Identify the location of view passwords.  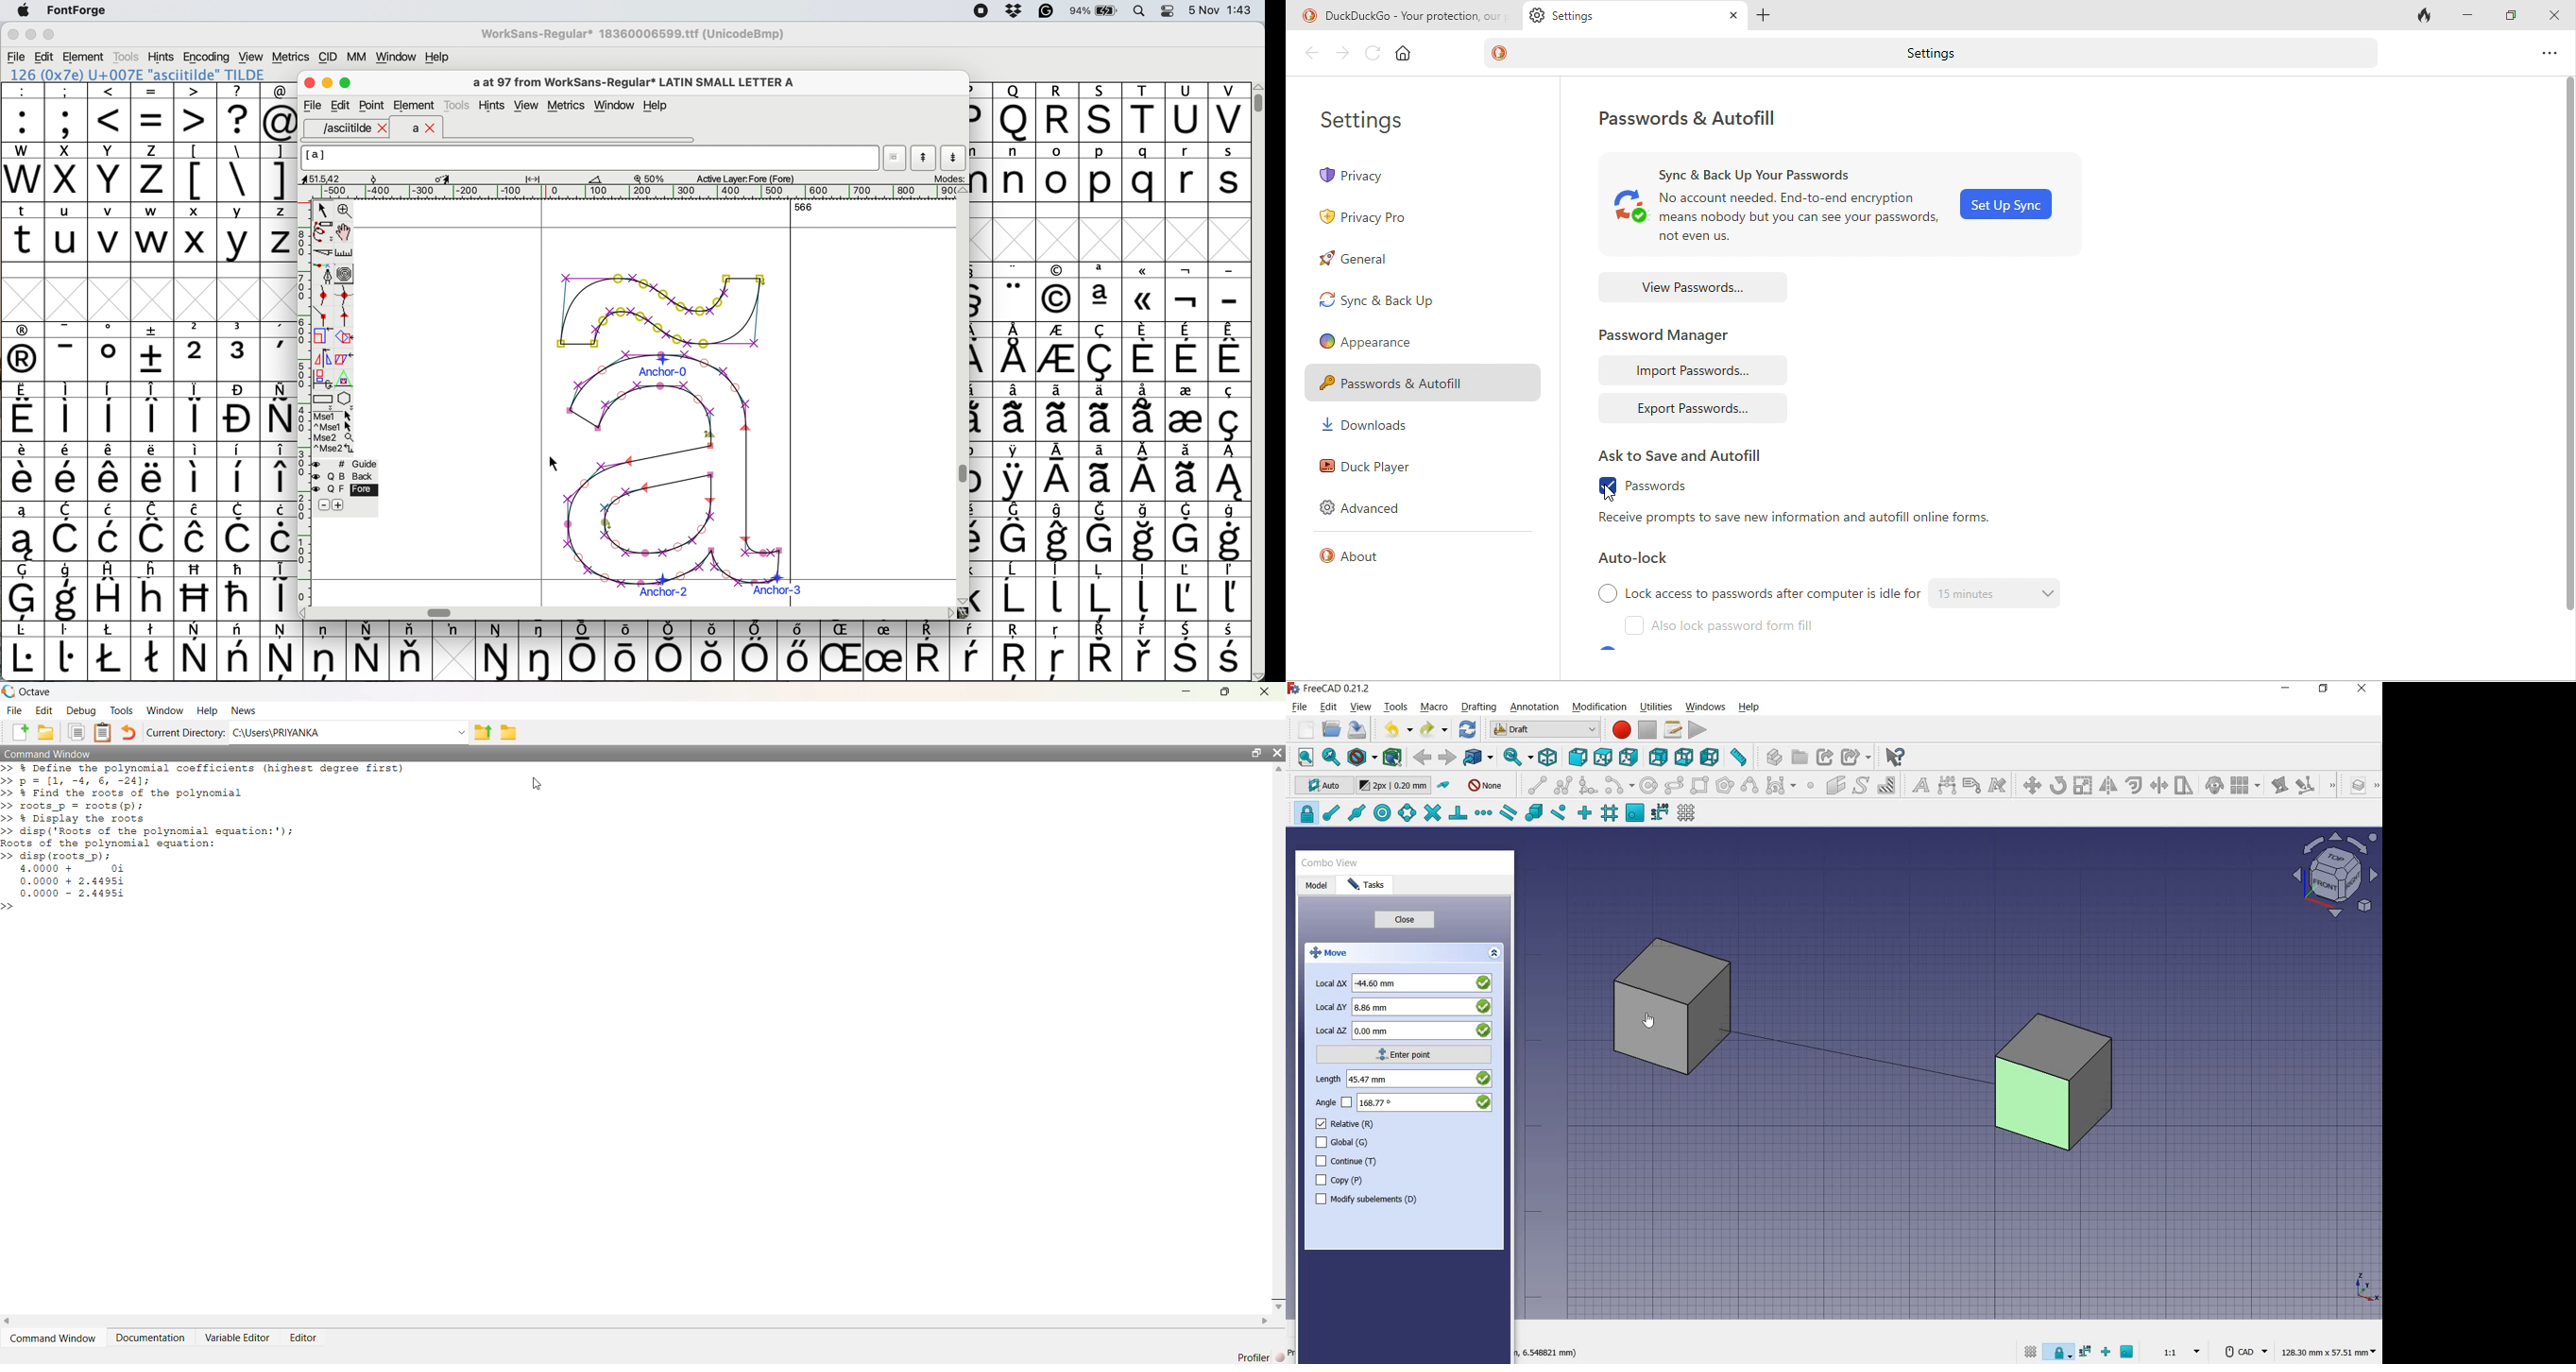
(1696, 288).